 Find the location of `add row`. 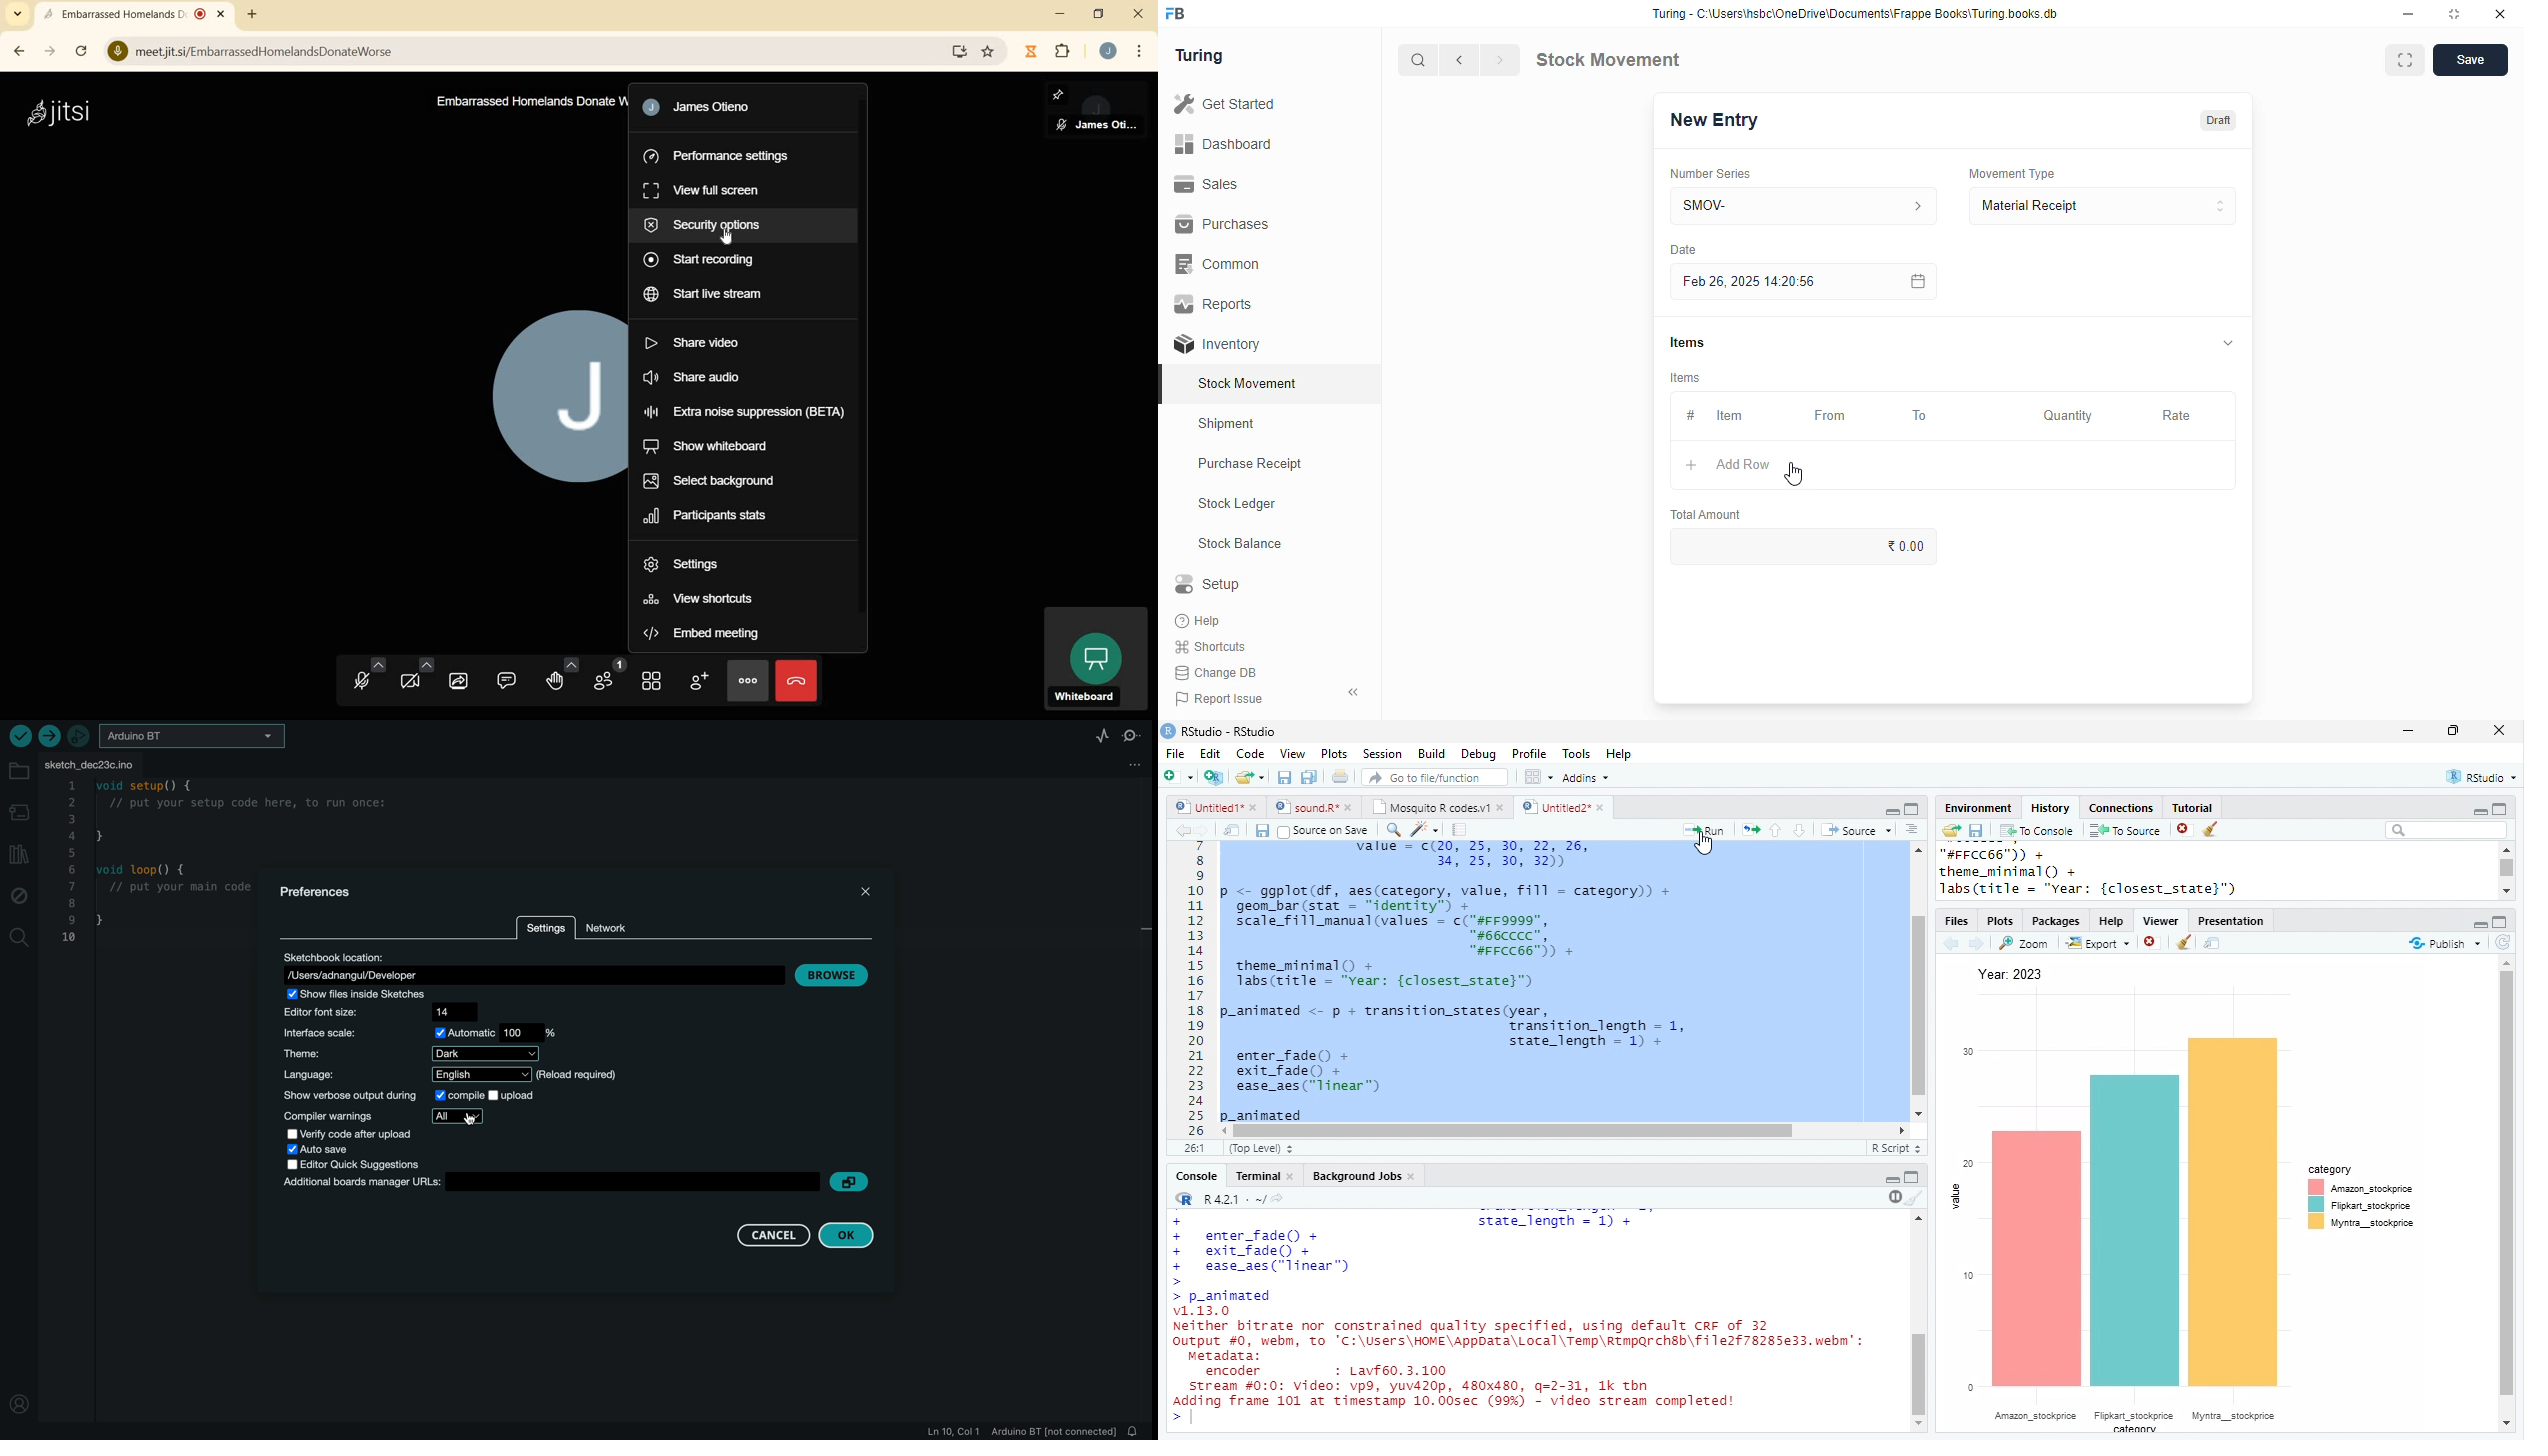

add row is located at coordinates (1743, 464).